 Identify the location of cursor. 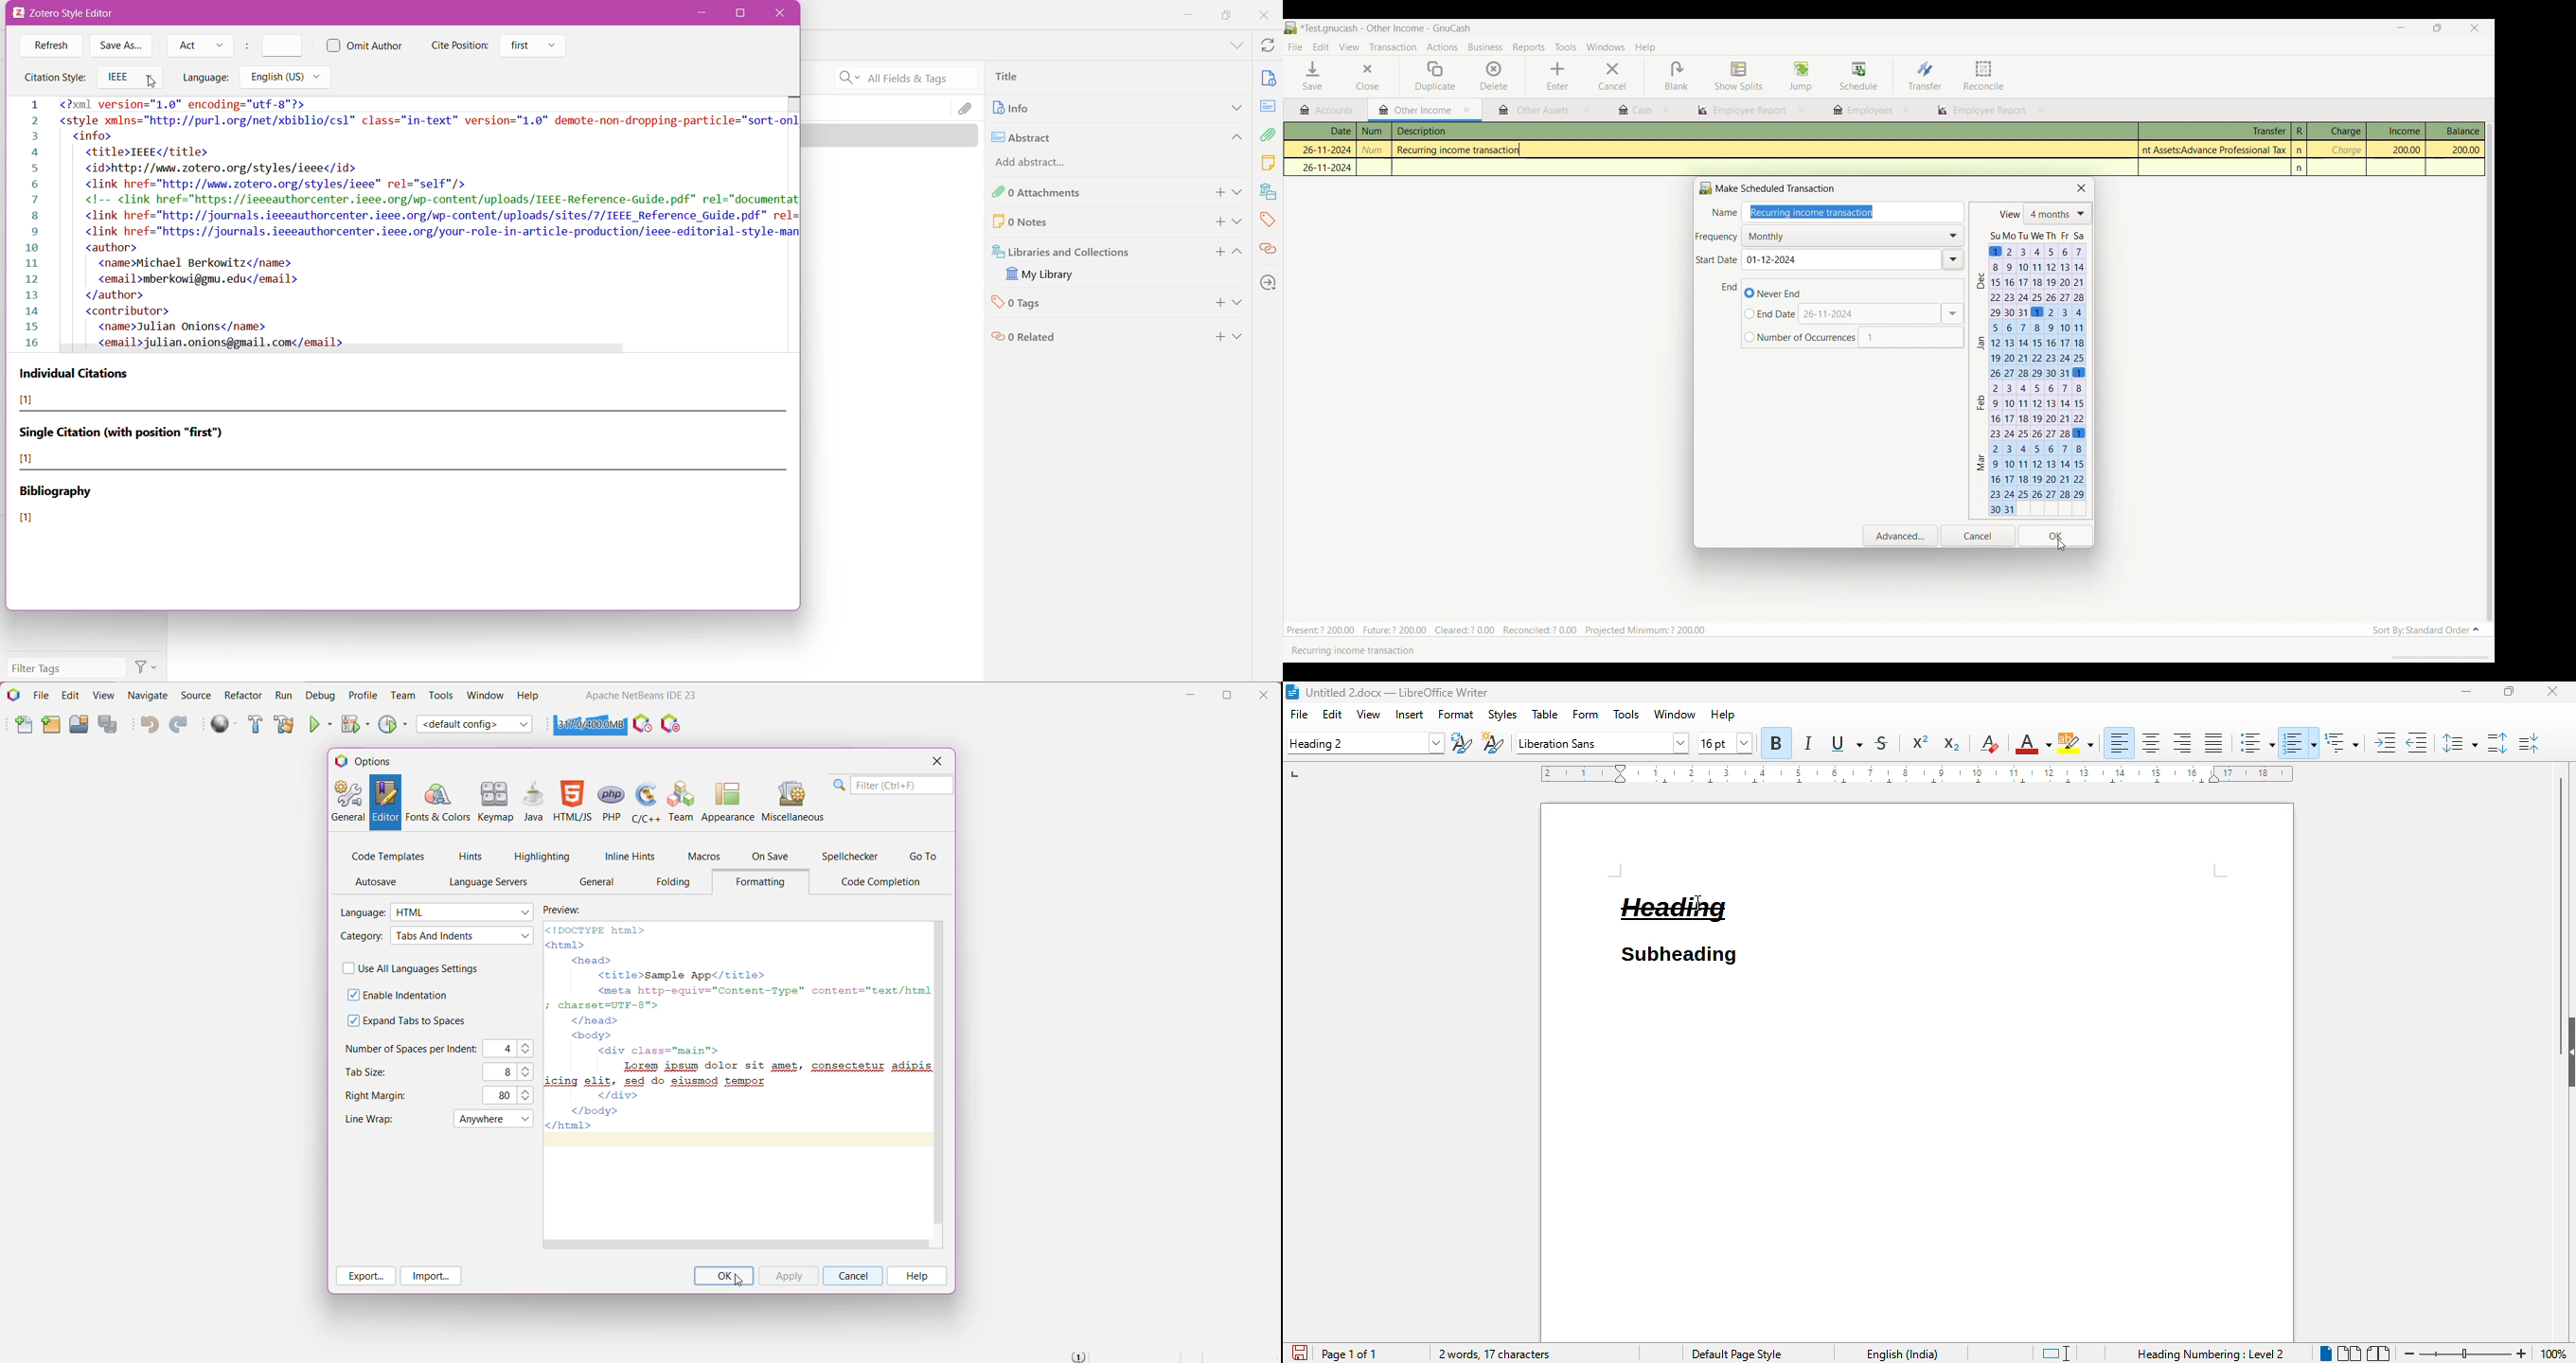
(151, 81).